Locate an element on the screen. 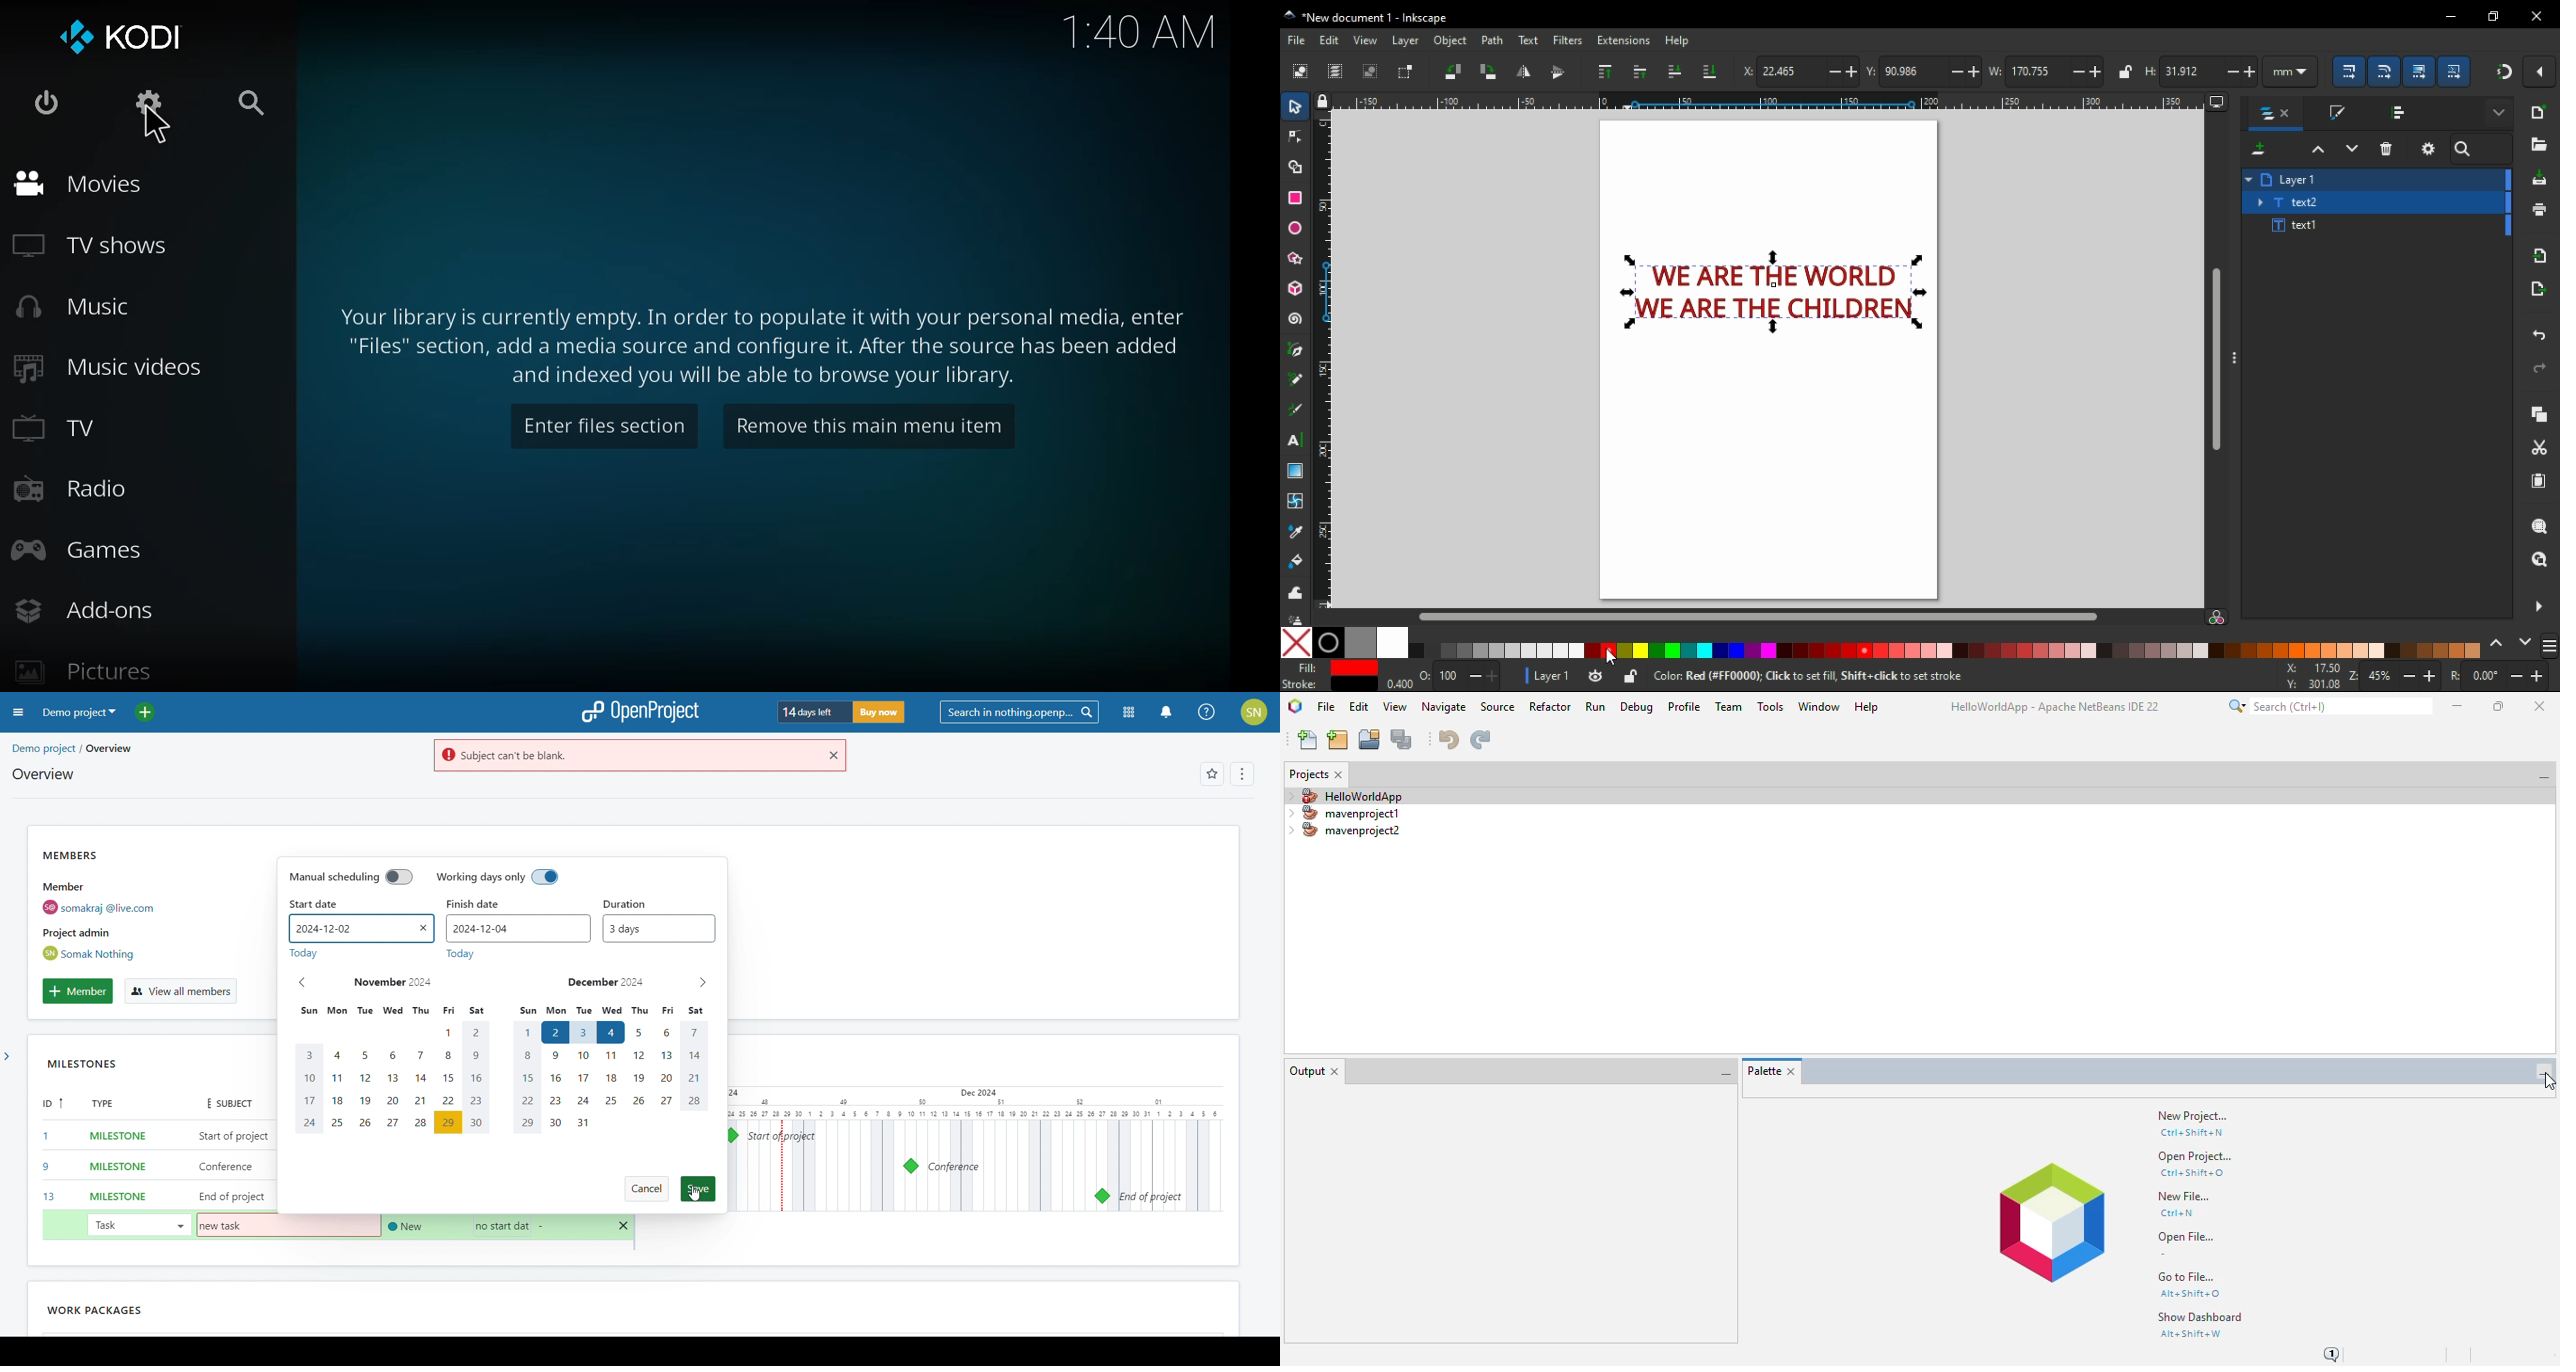 The image size is (2576, 1372). title is located at coordinates (2059, 706).